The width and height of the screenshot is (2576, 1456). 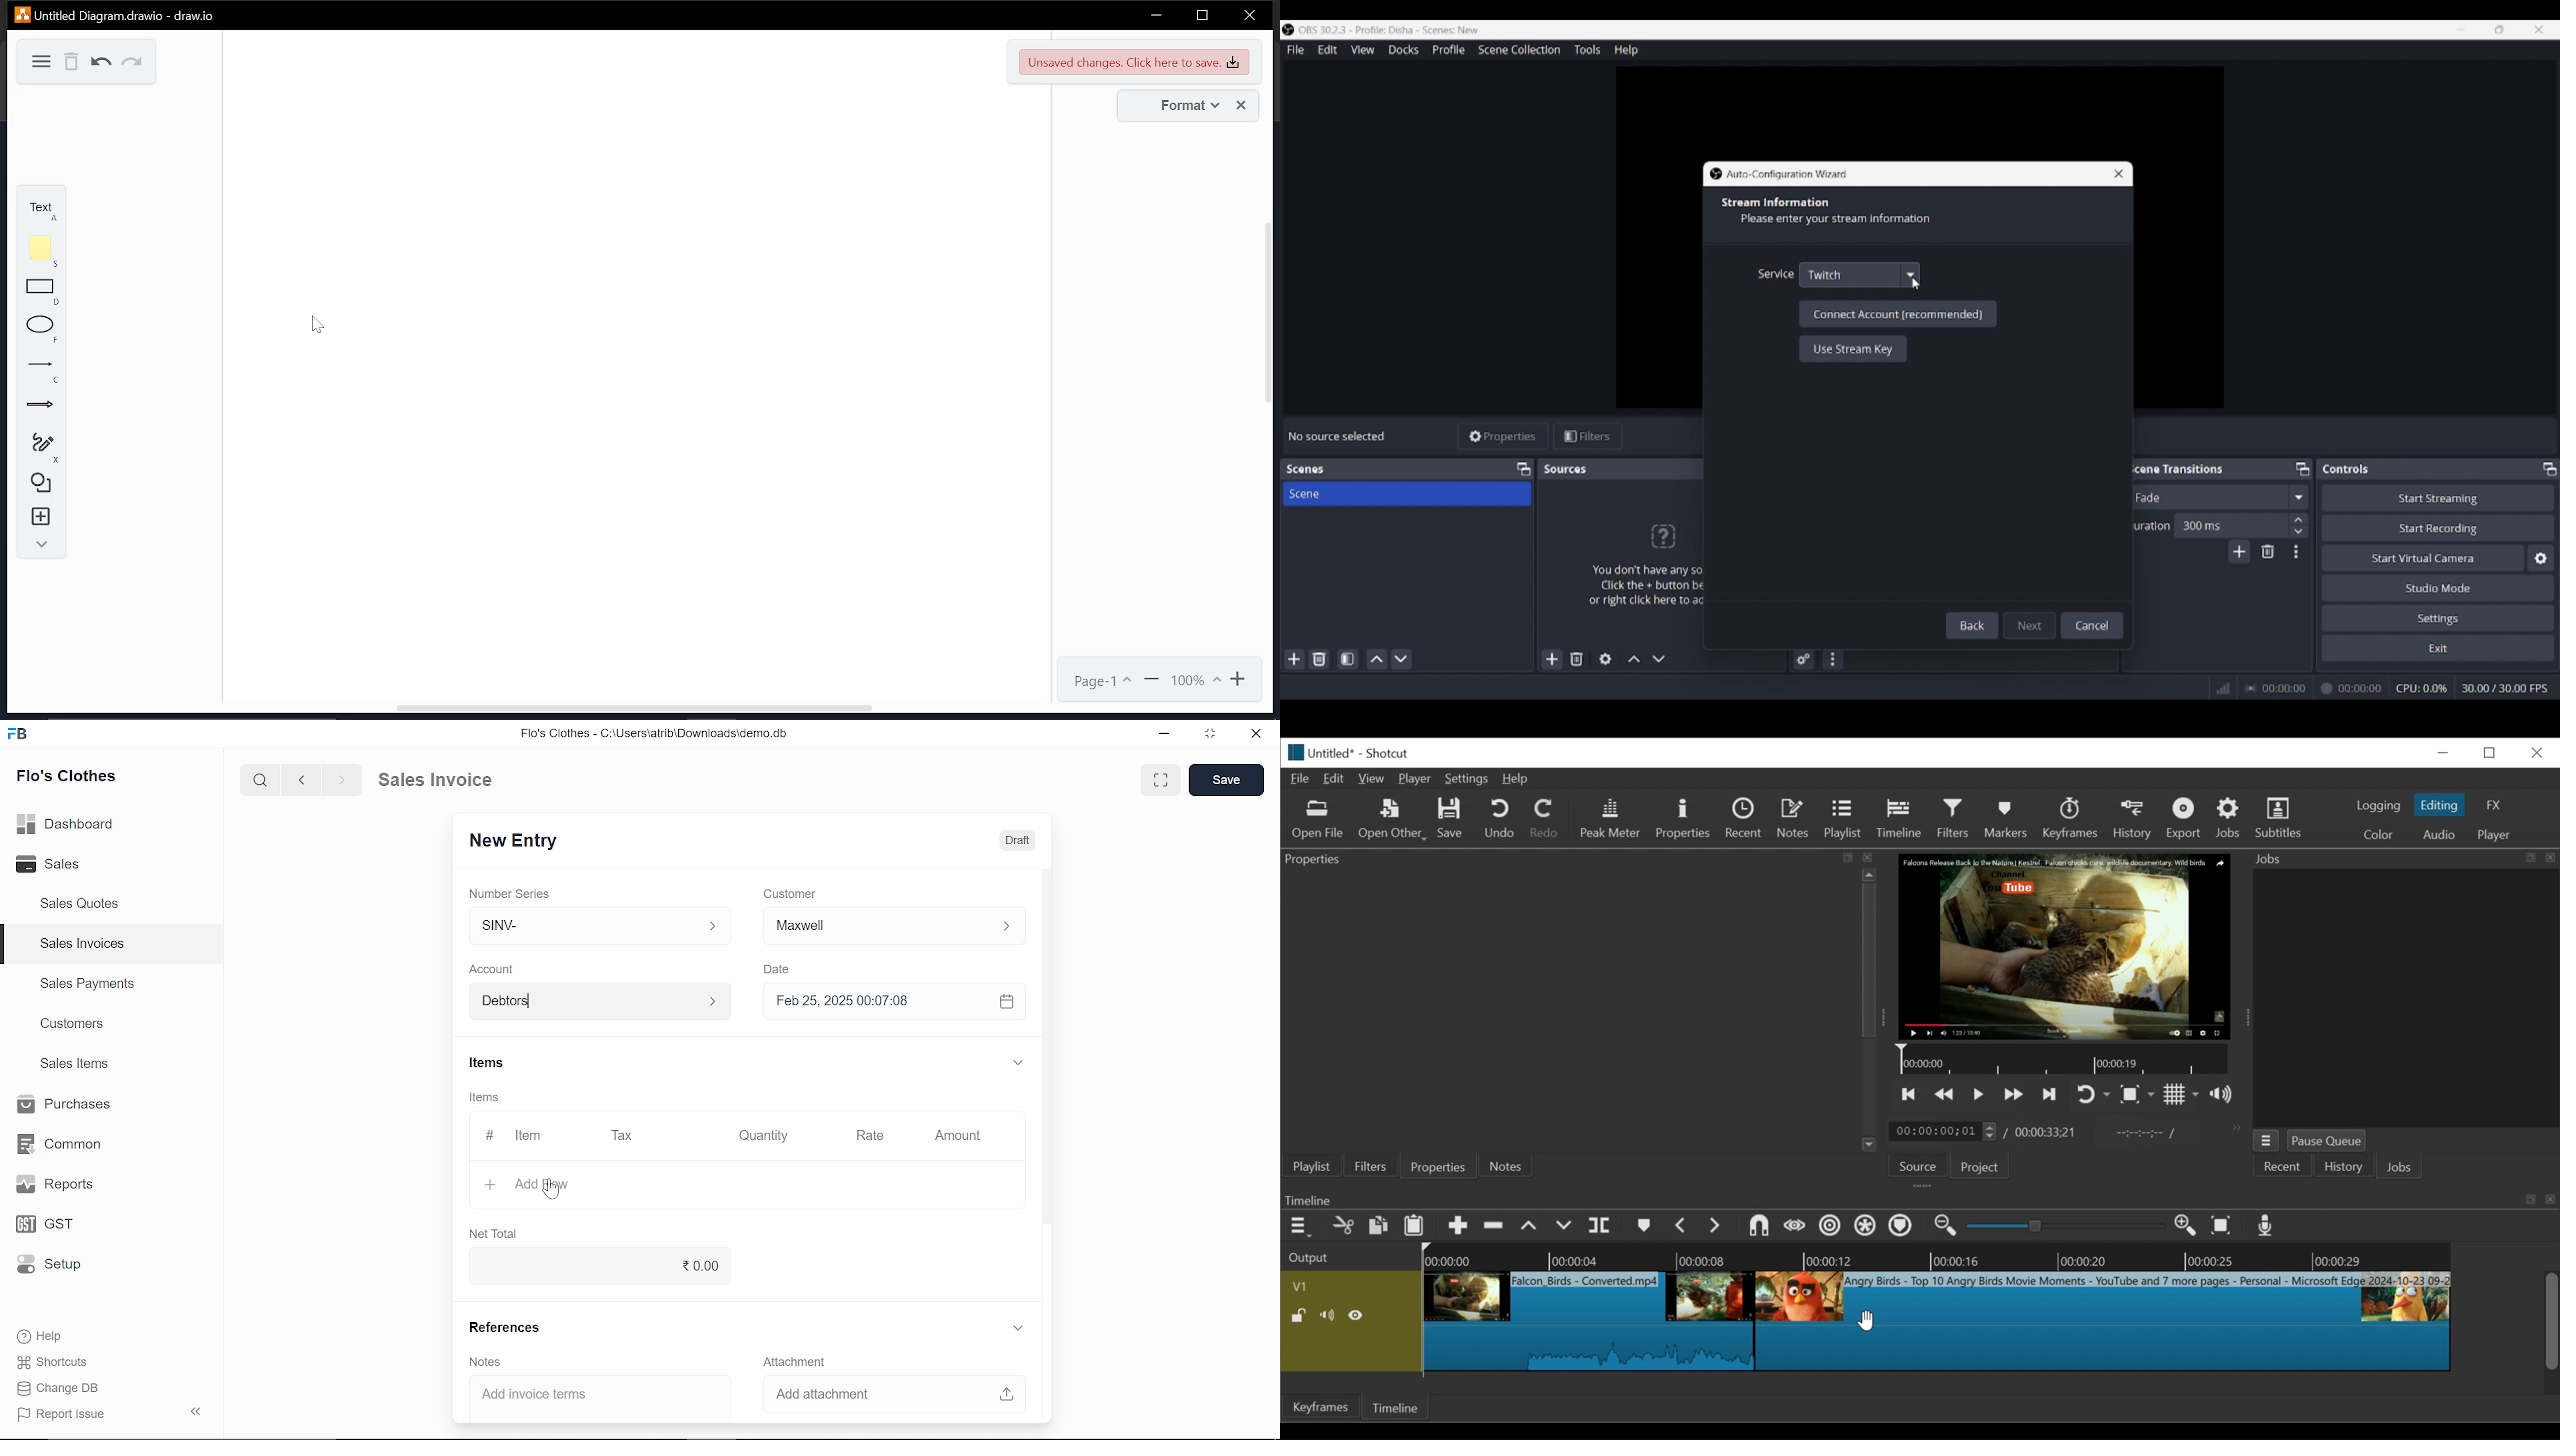 What do you see at coordinates (2148, 525) in the screenshot?
I see `Indicates duration` at bounding box center [2148, 525].